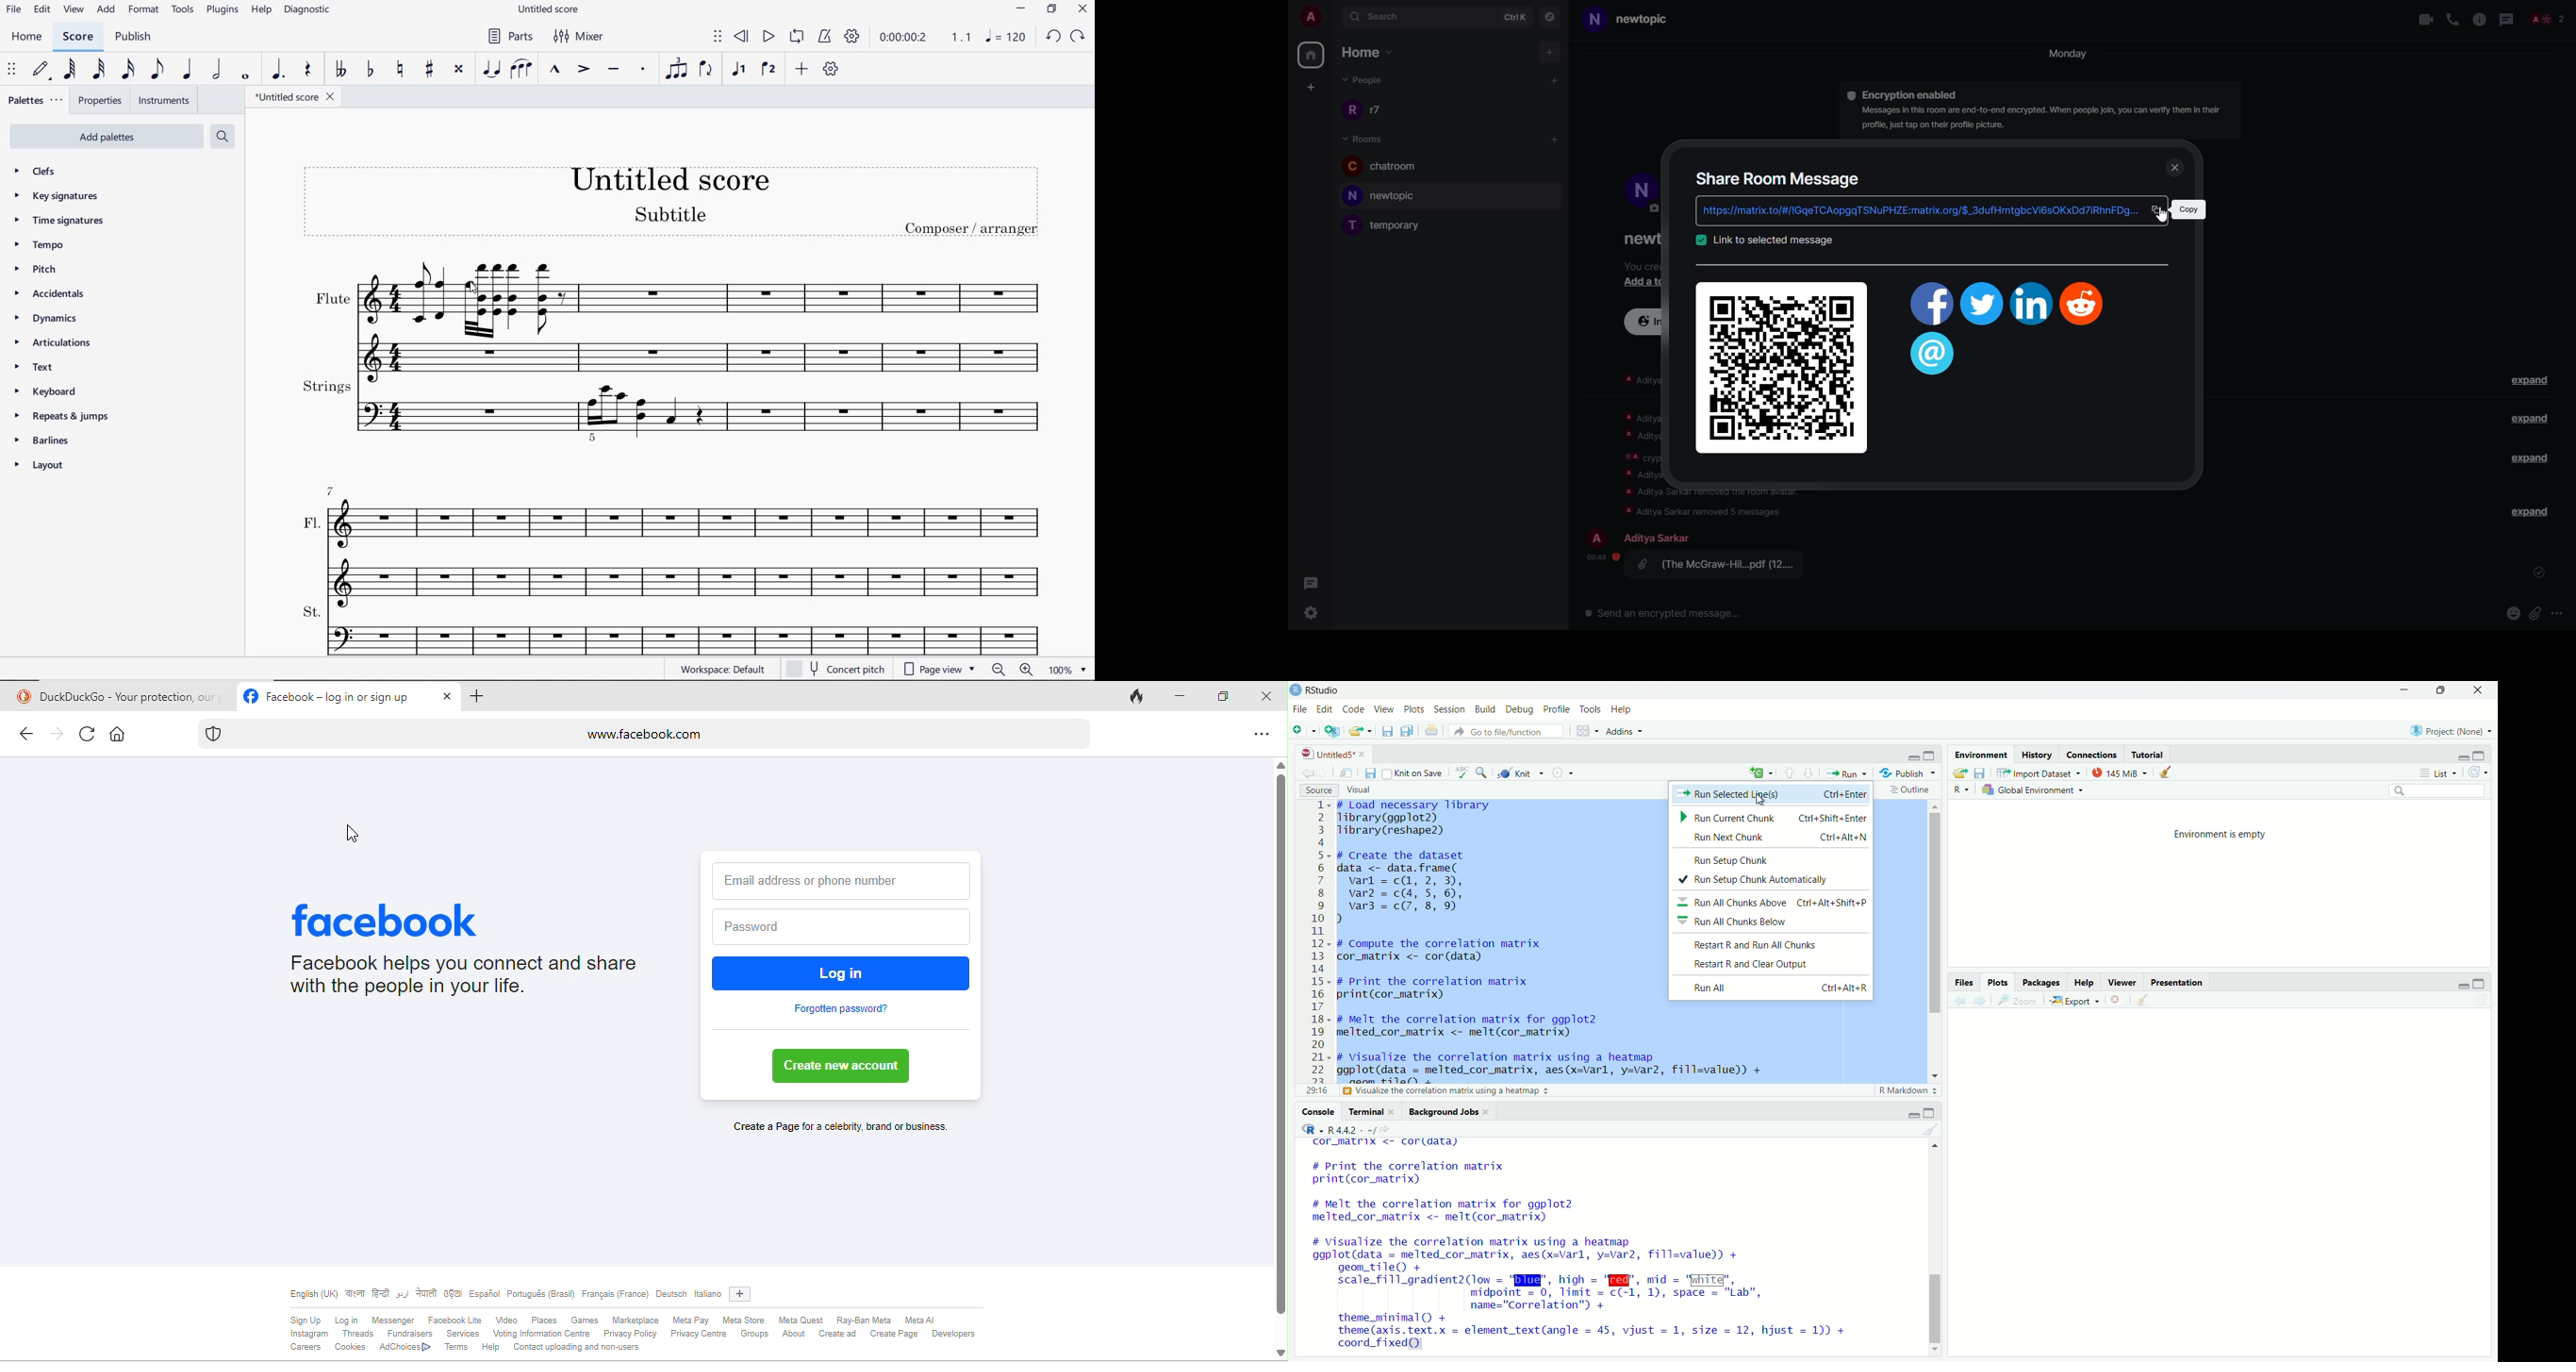 This screenshot has width=2576, height=1372. Describe the element at coordinates (2122, 982) in the screenshot. I see `viewer` at that location.